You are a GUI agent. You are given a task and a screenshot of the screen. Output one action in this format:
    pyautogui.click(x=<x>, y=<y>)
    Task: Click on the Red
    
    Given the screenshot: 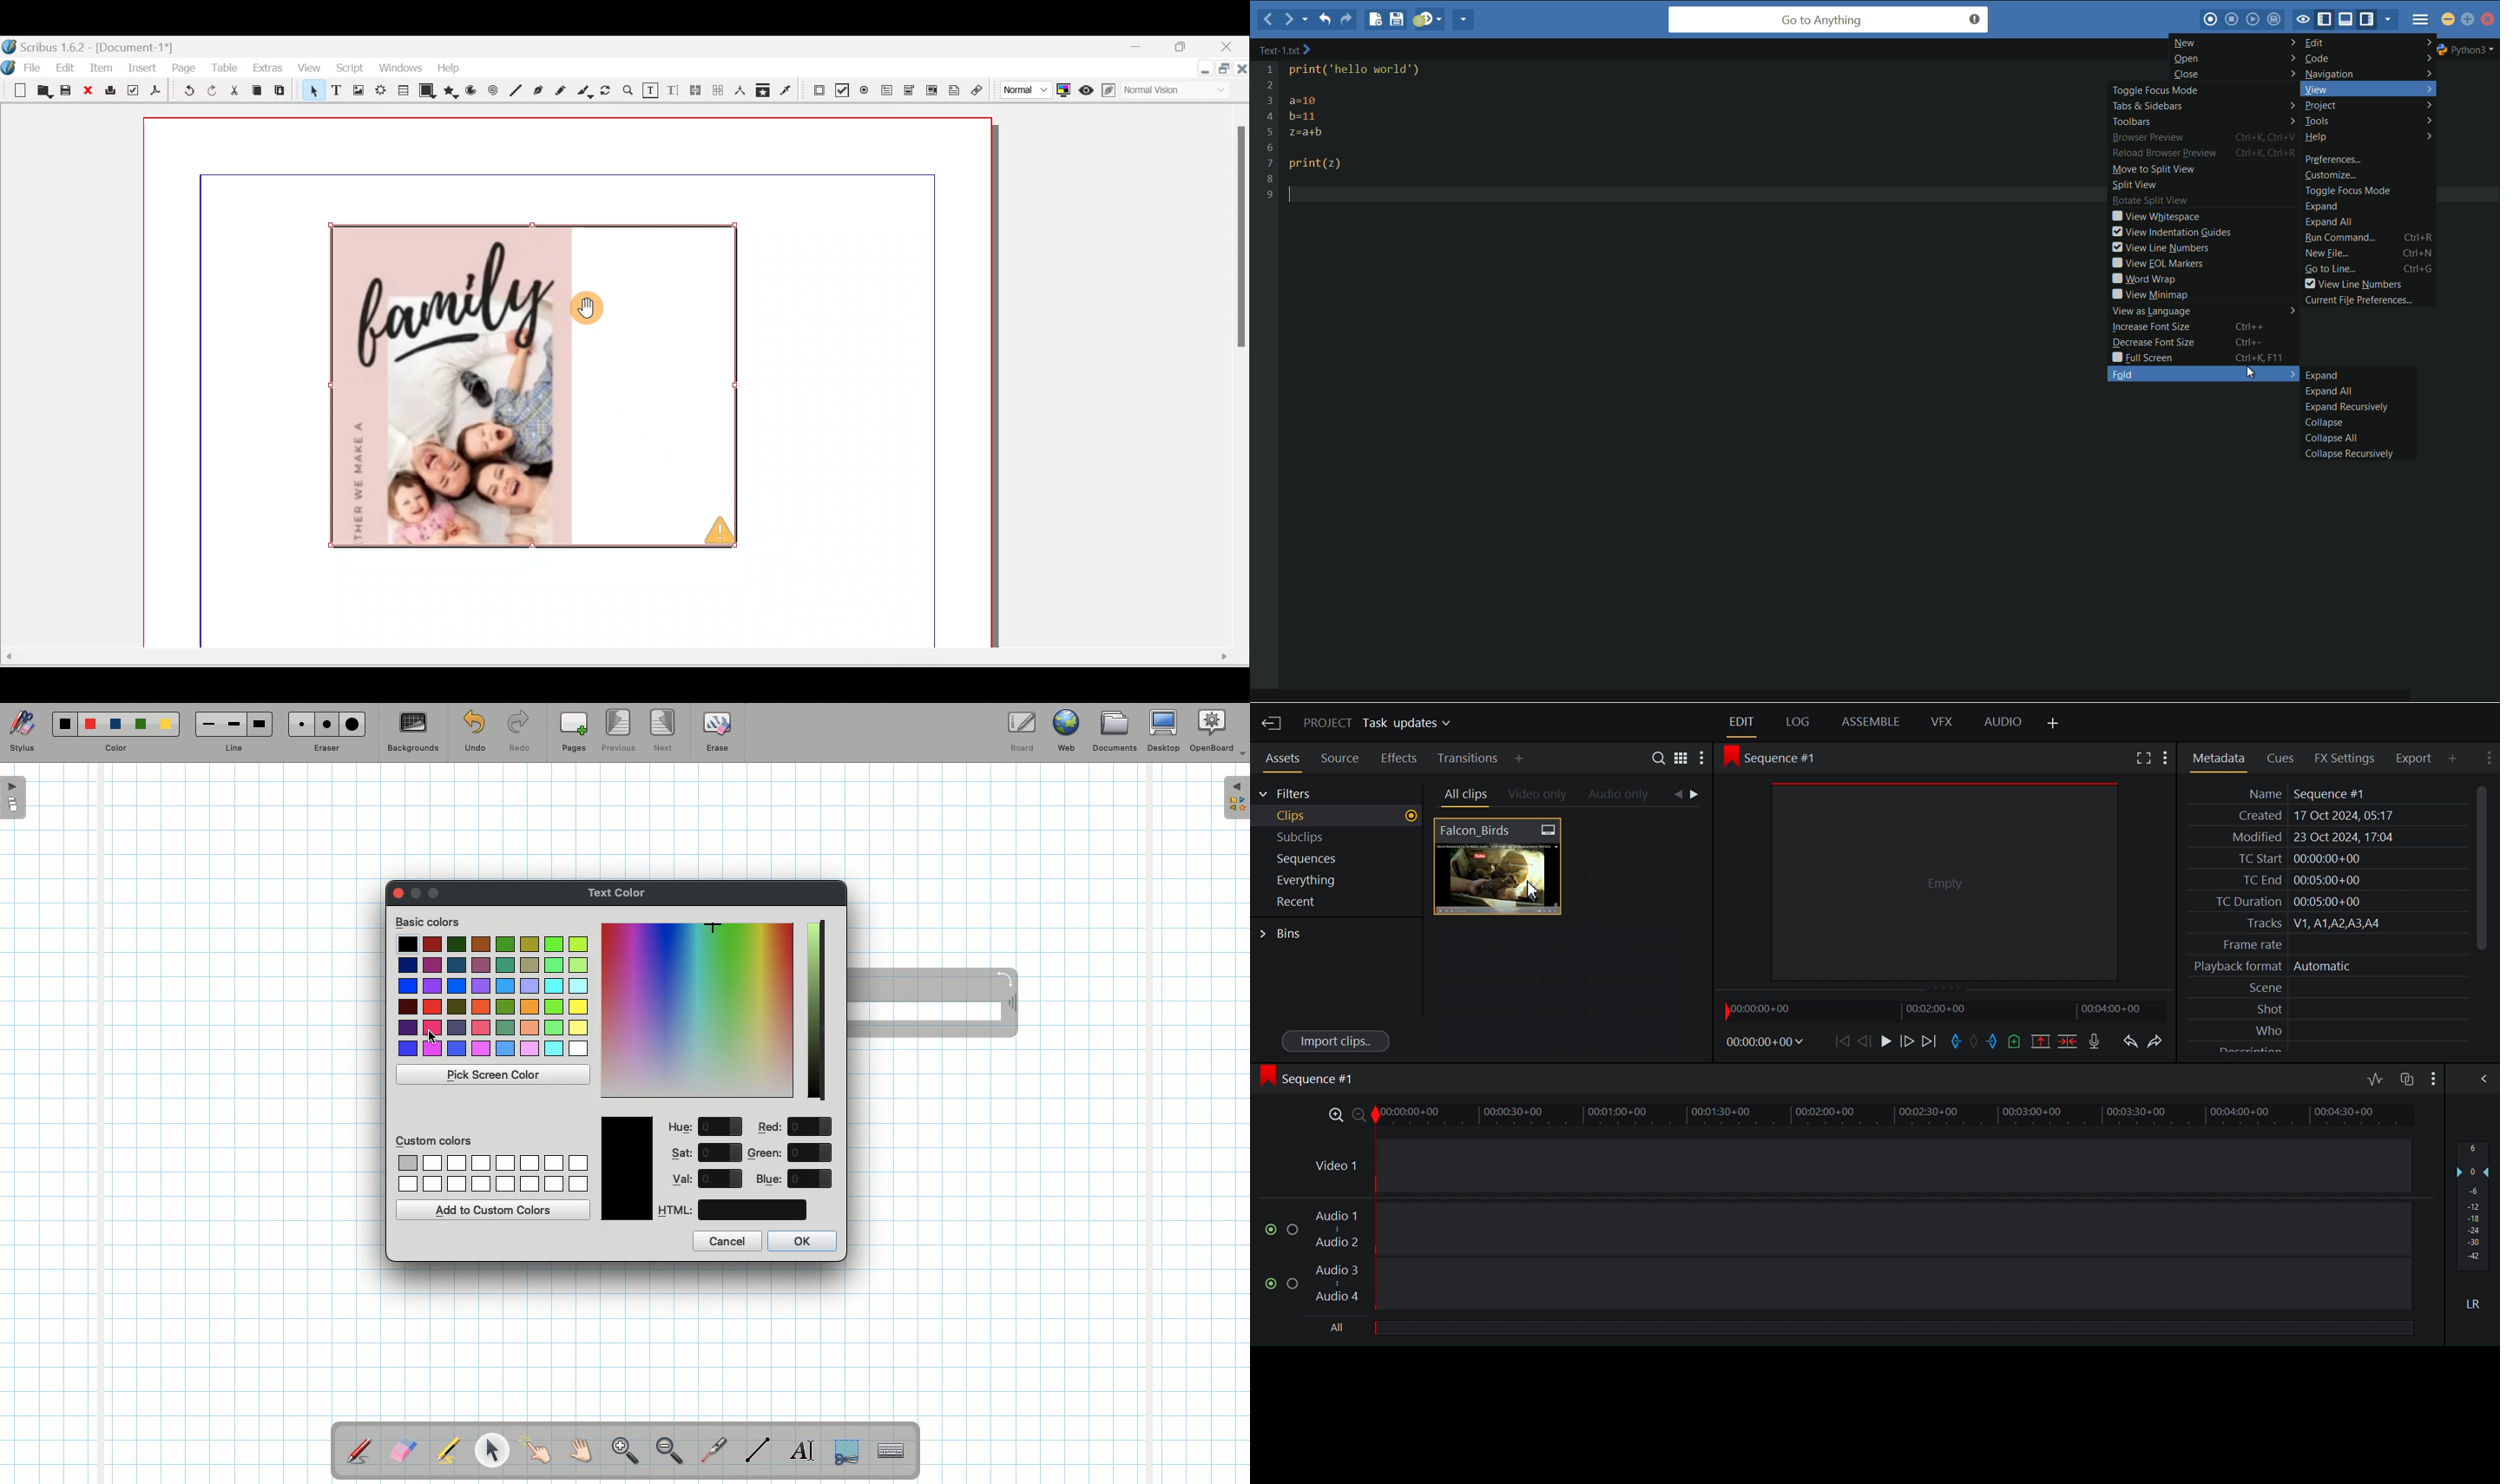 What is the action you would take?
    pyautogui.click(x=91, y=725)
    